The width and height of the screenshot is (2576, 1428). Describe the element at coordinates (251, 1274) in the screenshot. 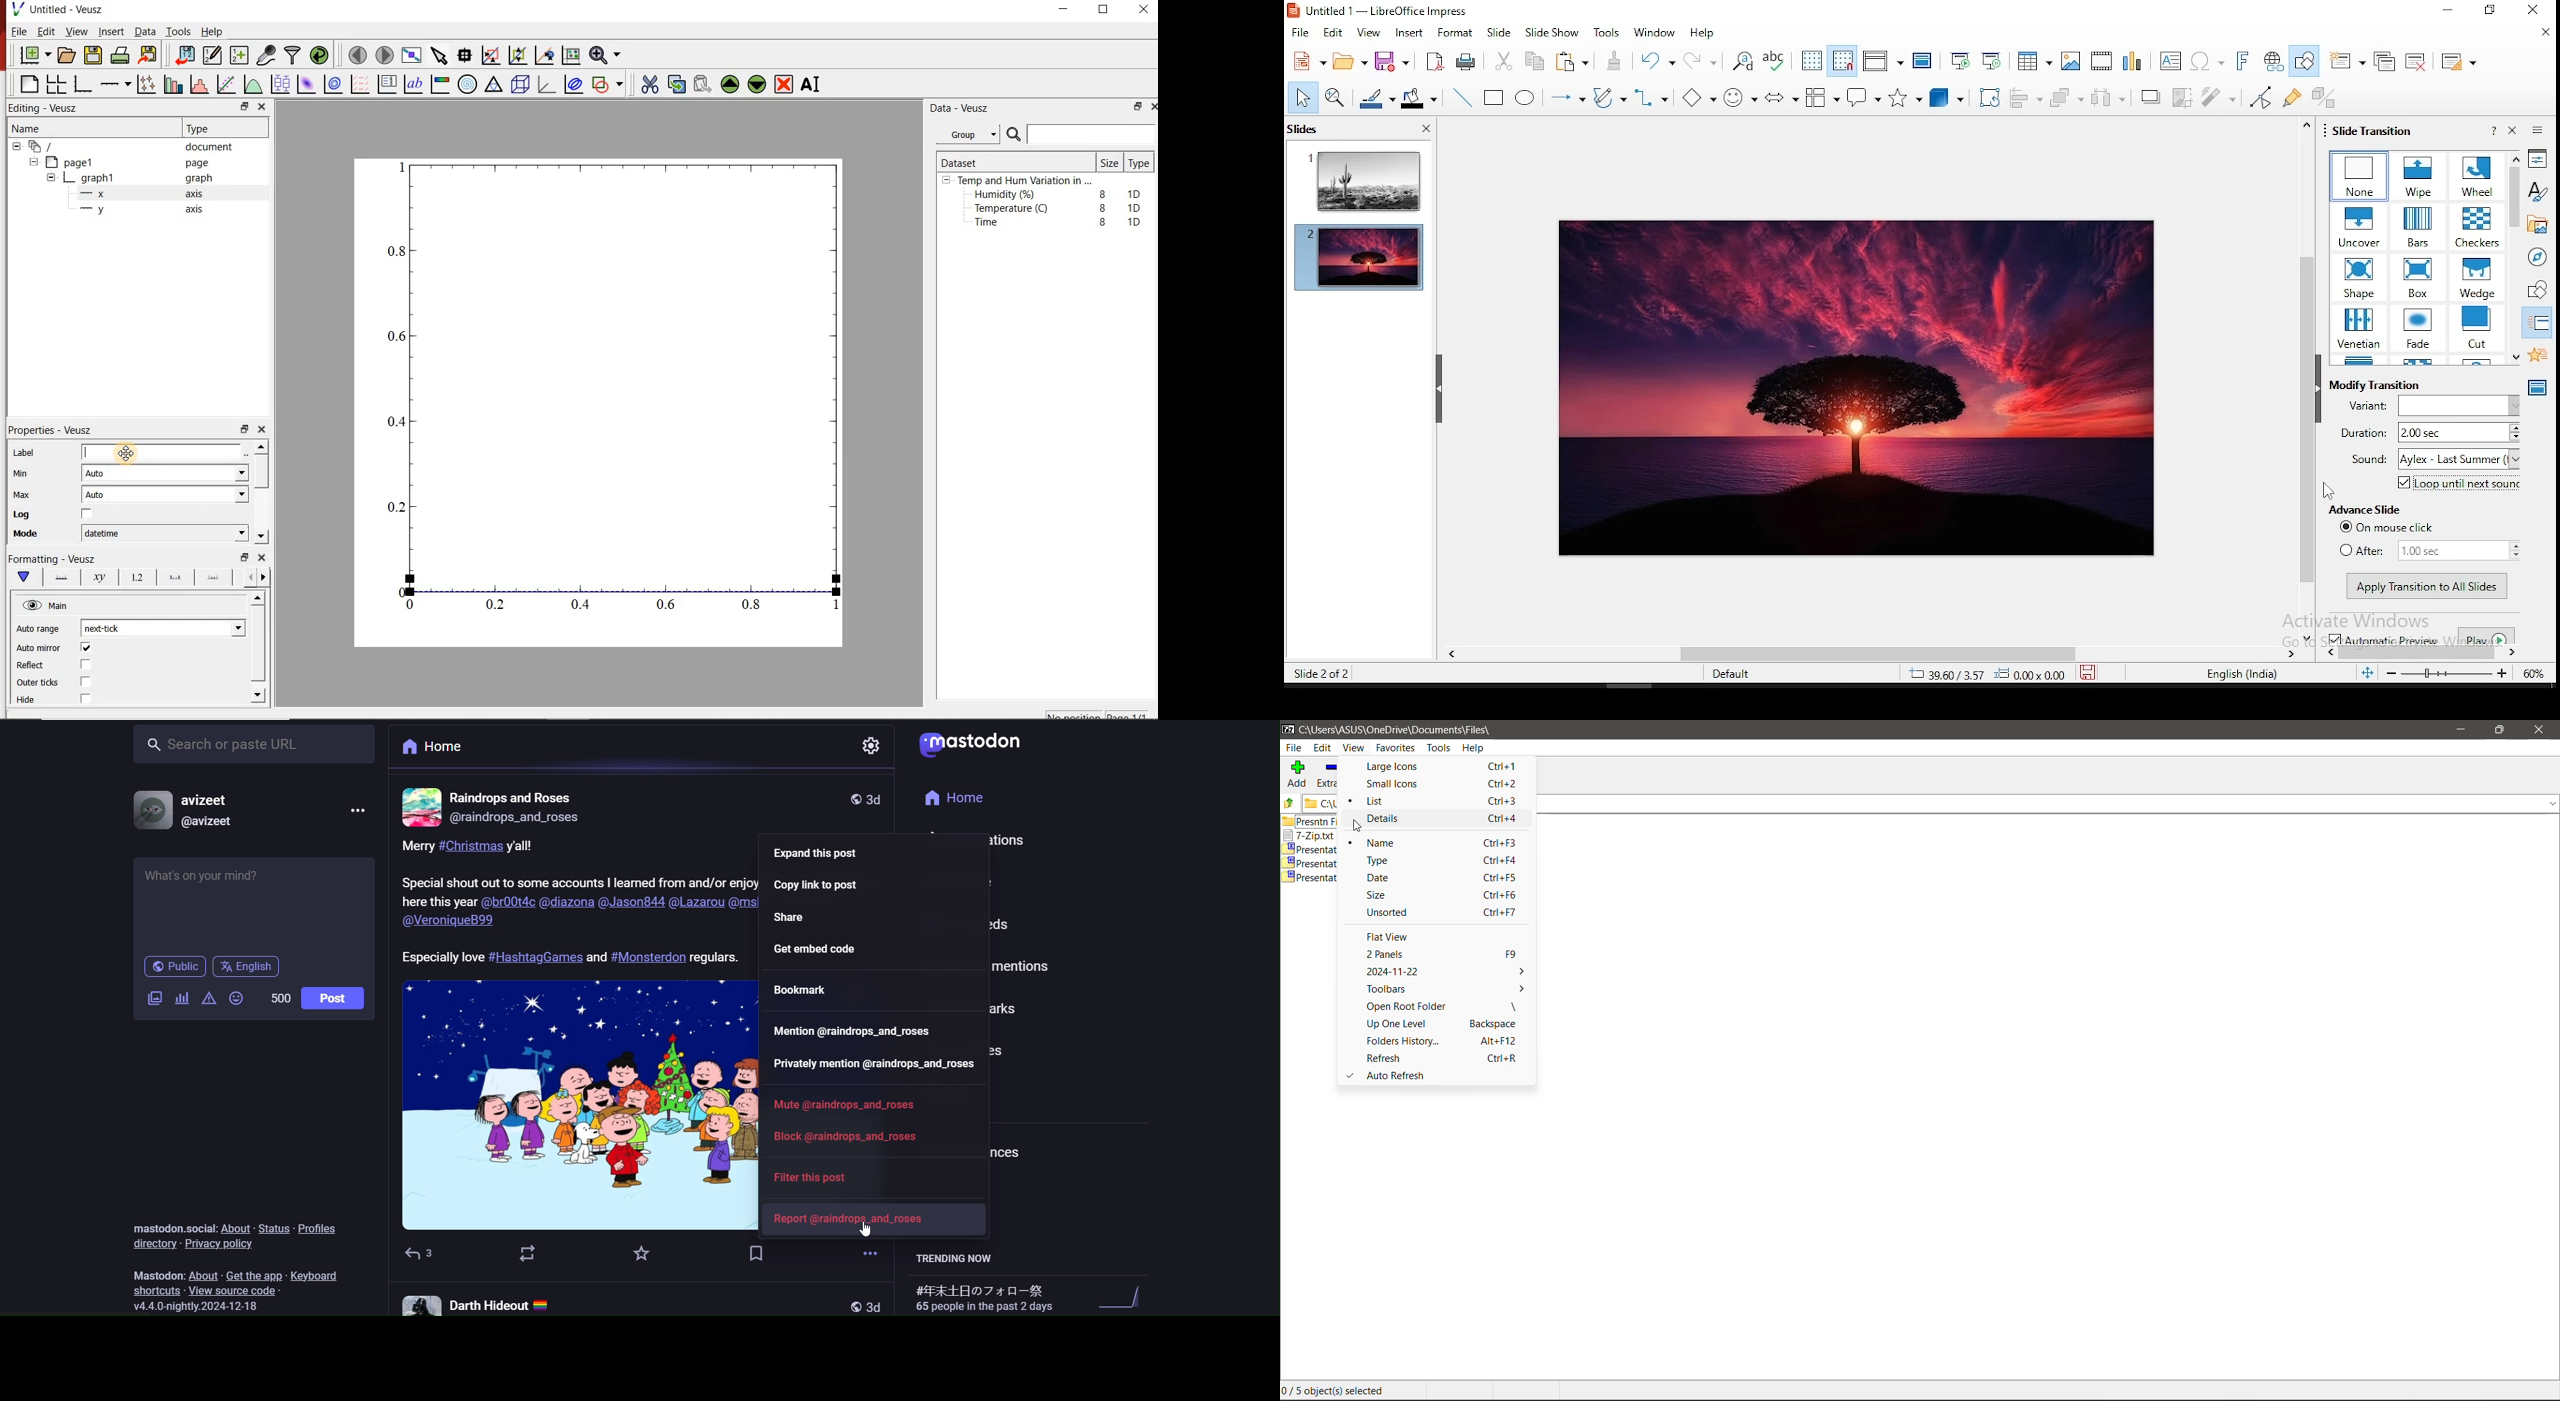

I see `get the app` at that location.